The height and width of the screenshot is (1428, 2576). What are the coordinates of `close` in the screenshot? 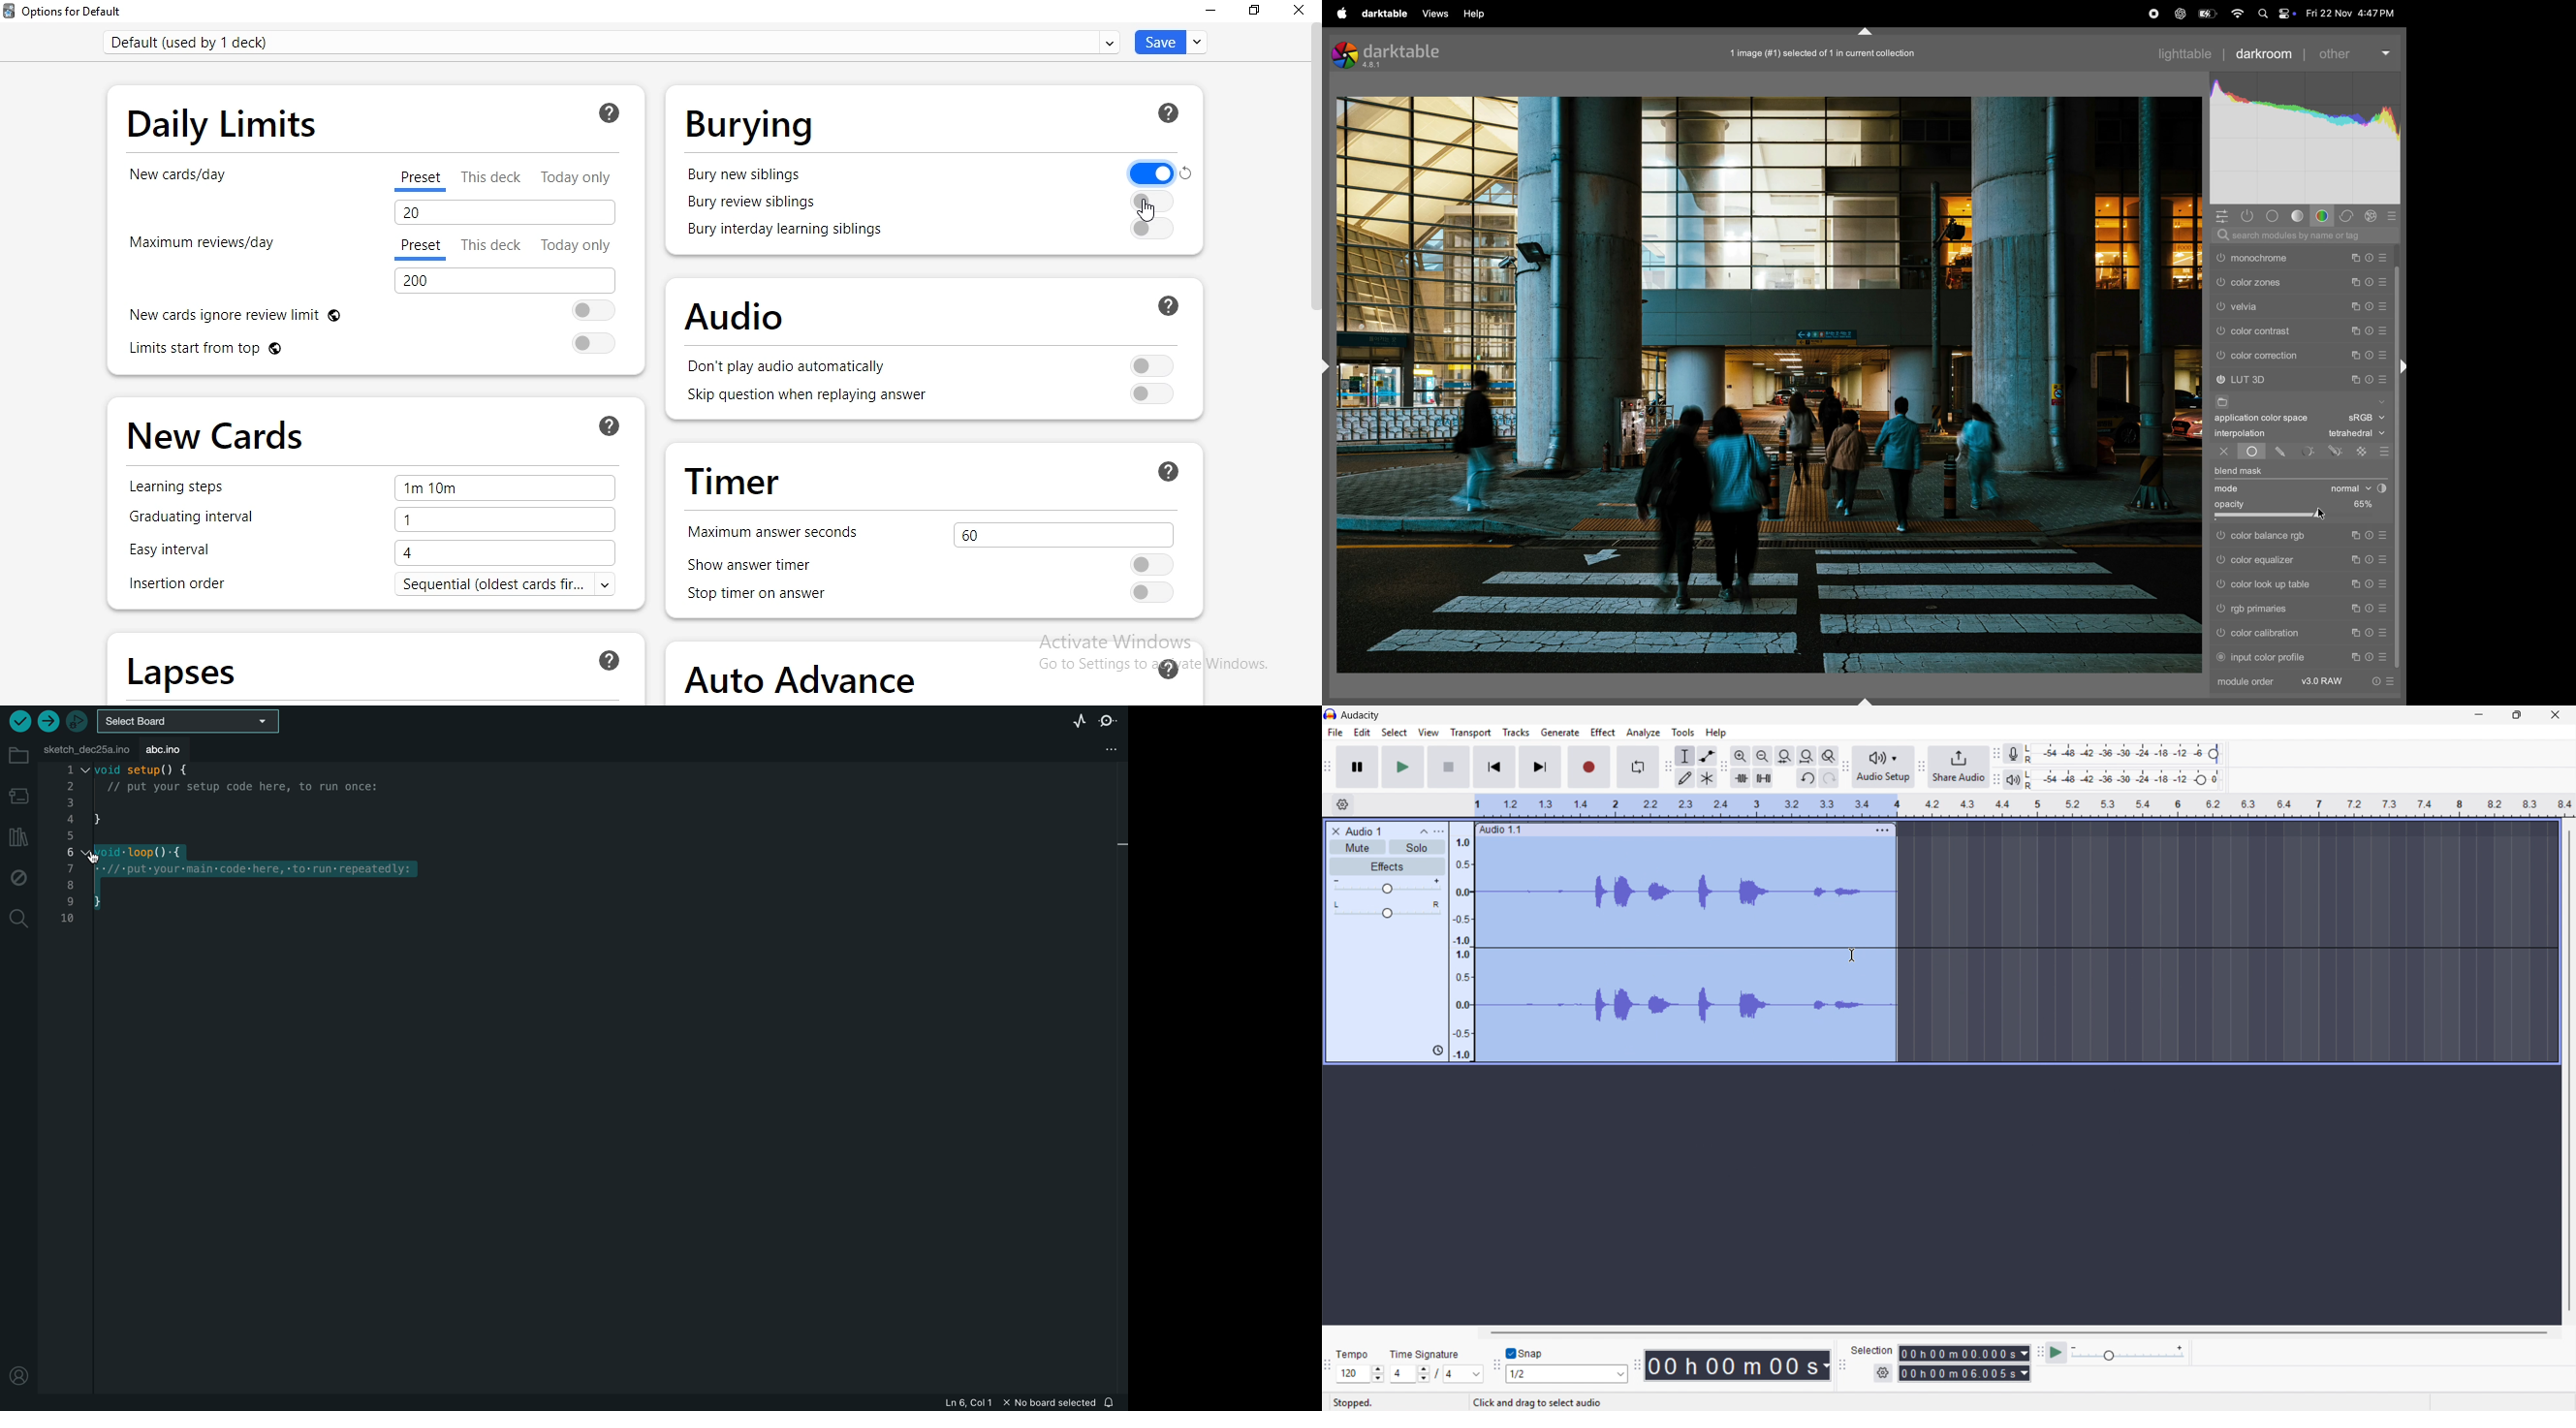 It's located at (1303, 14).